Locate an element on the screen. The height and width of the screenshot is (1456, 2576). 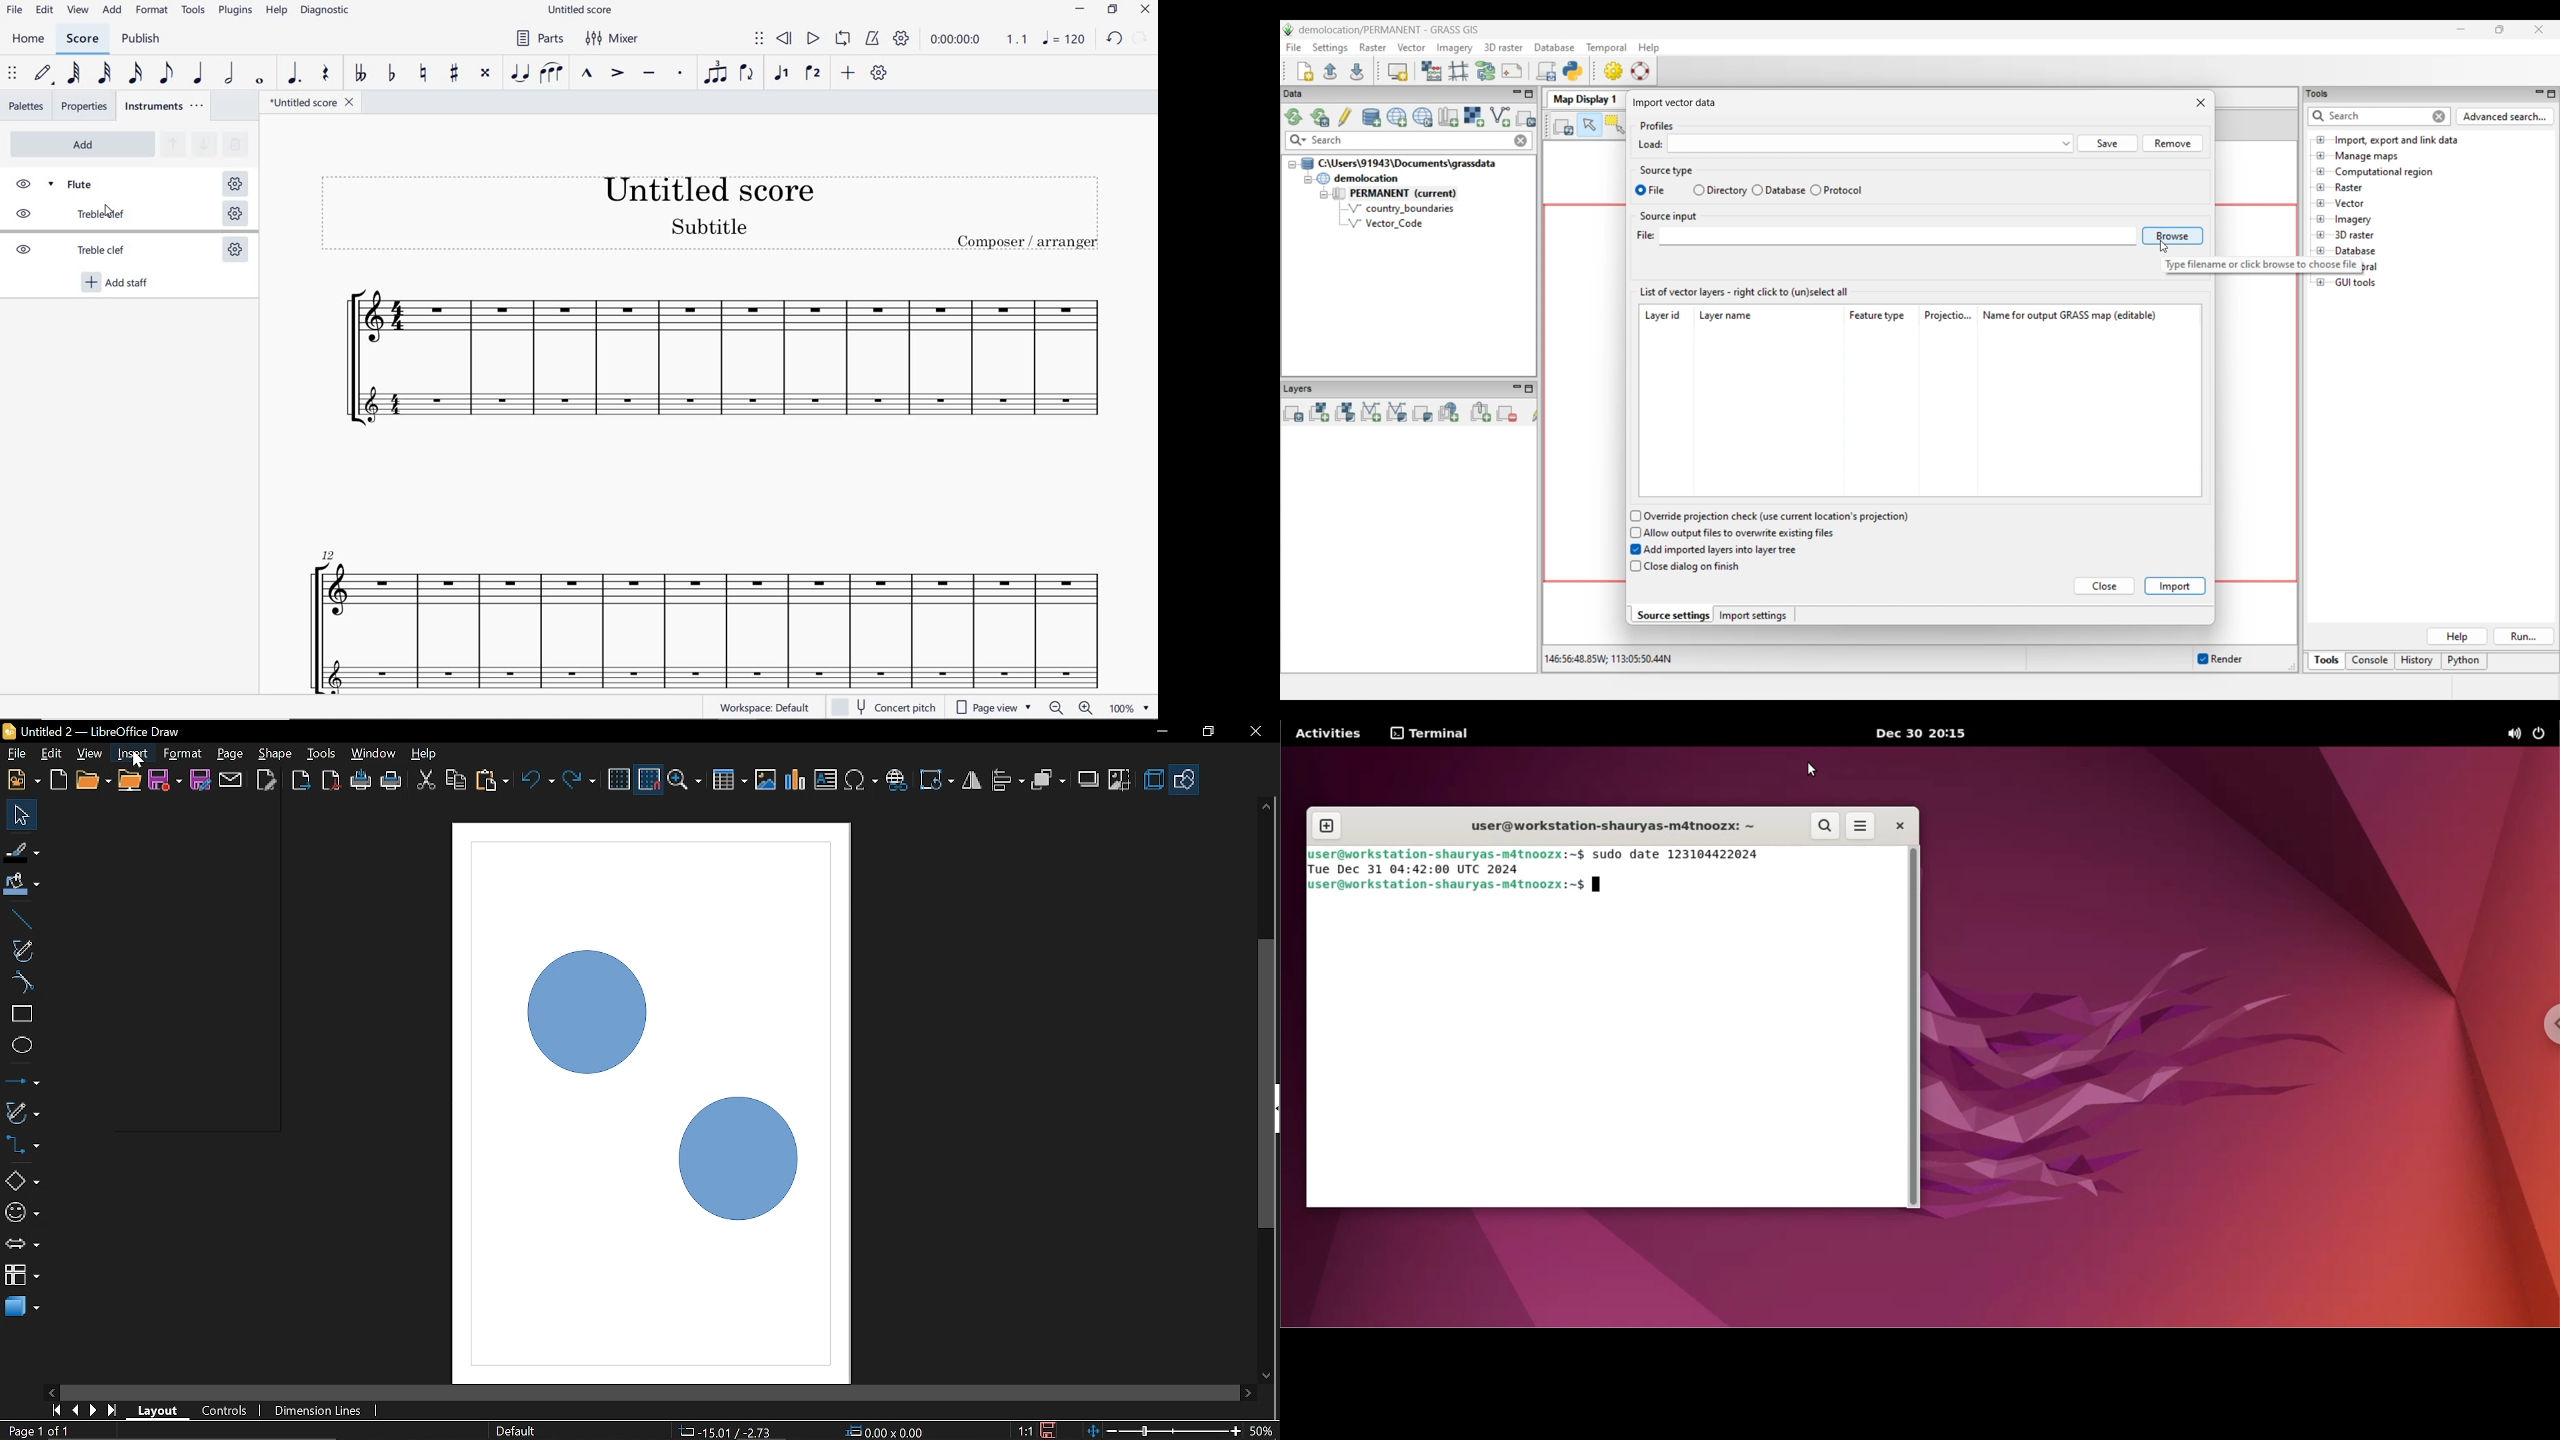
CLOSE is located at coordinates (1146, 10).